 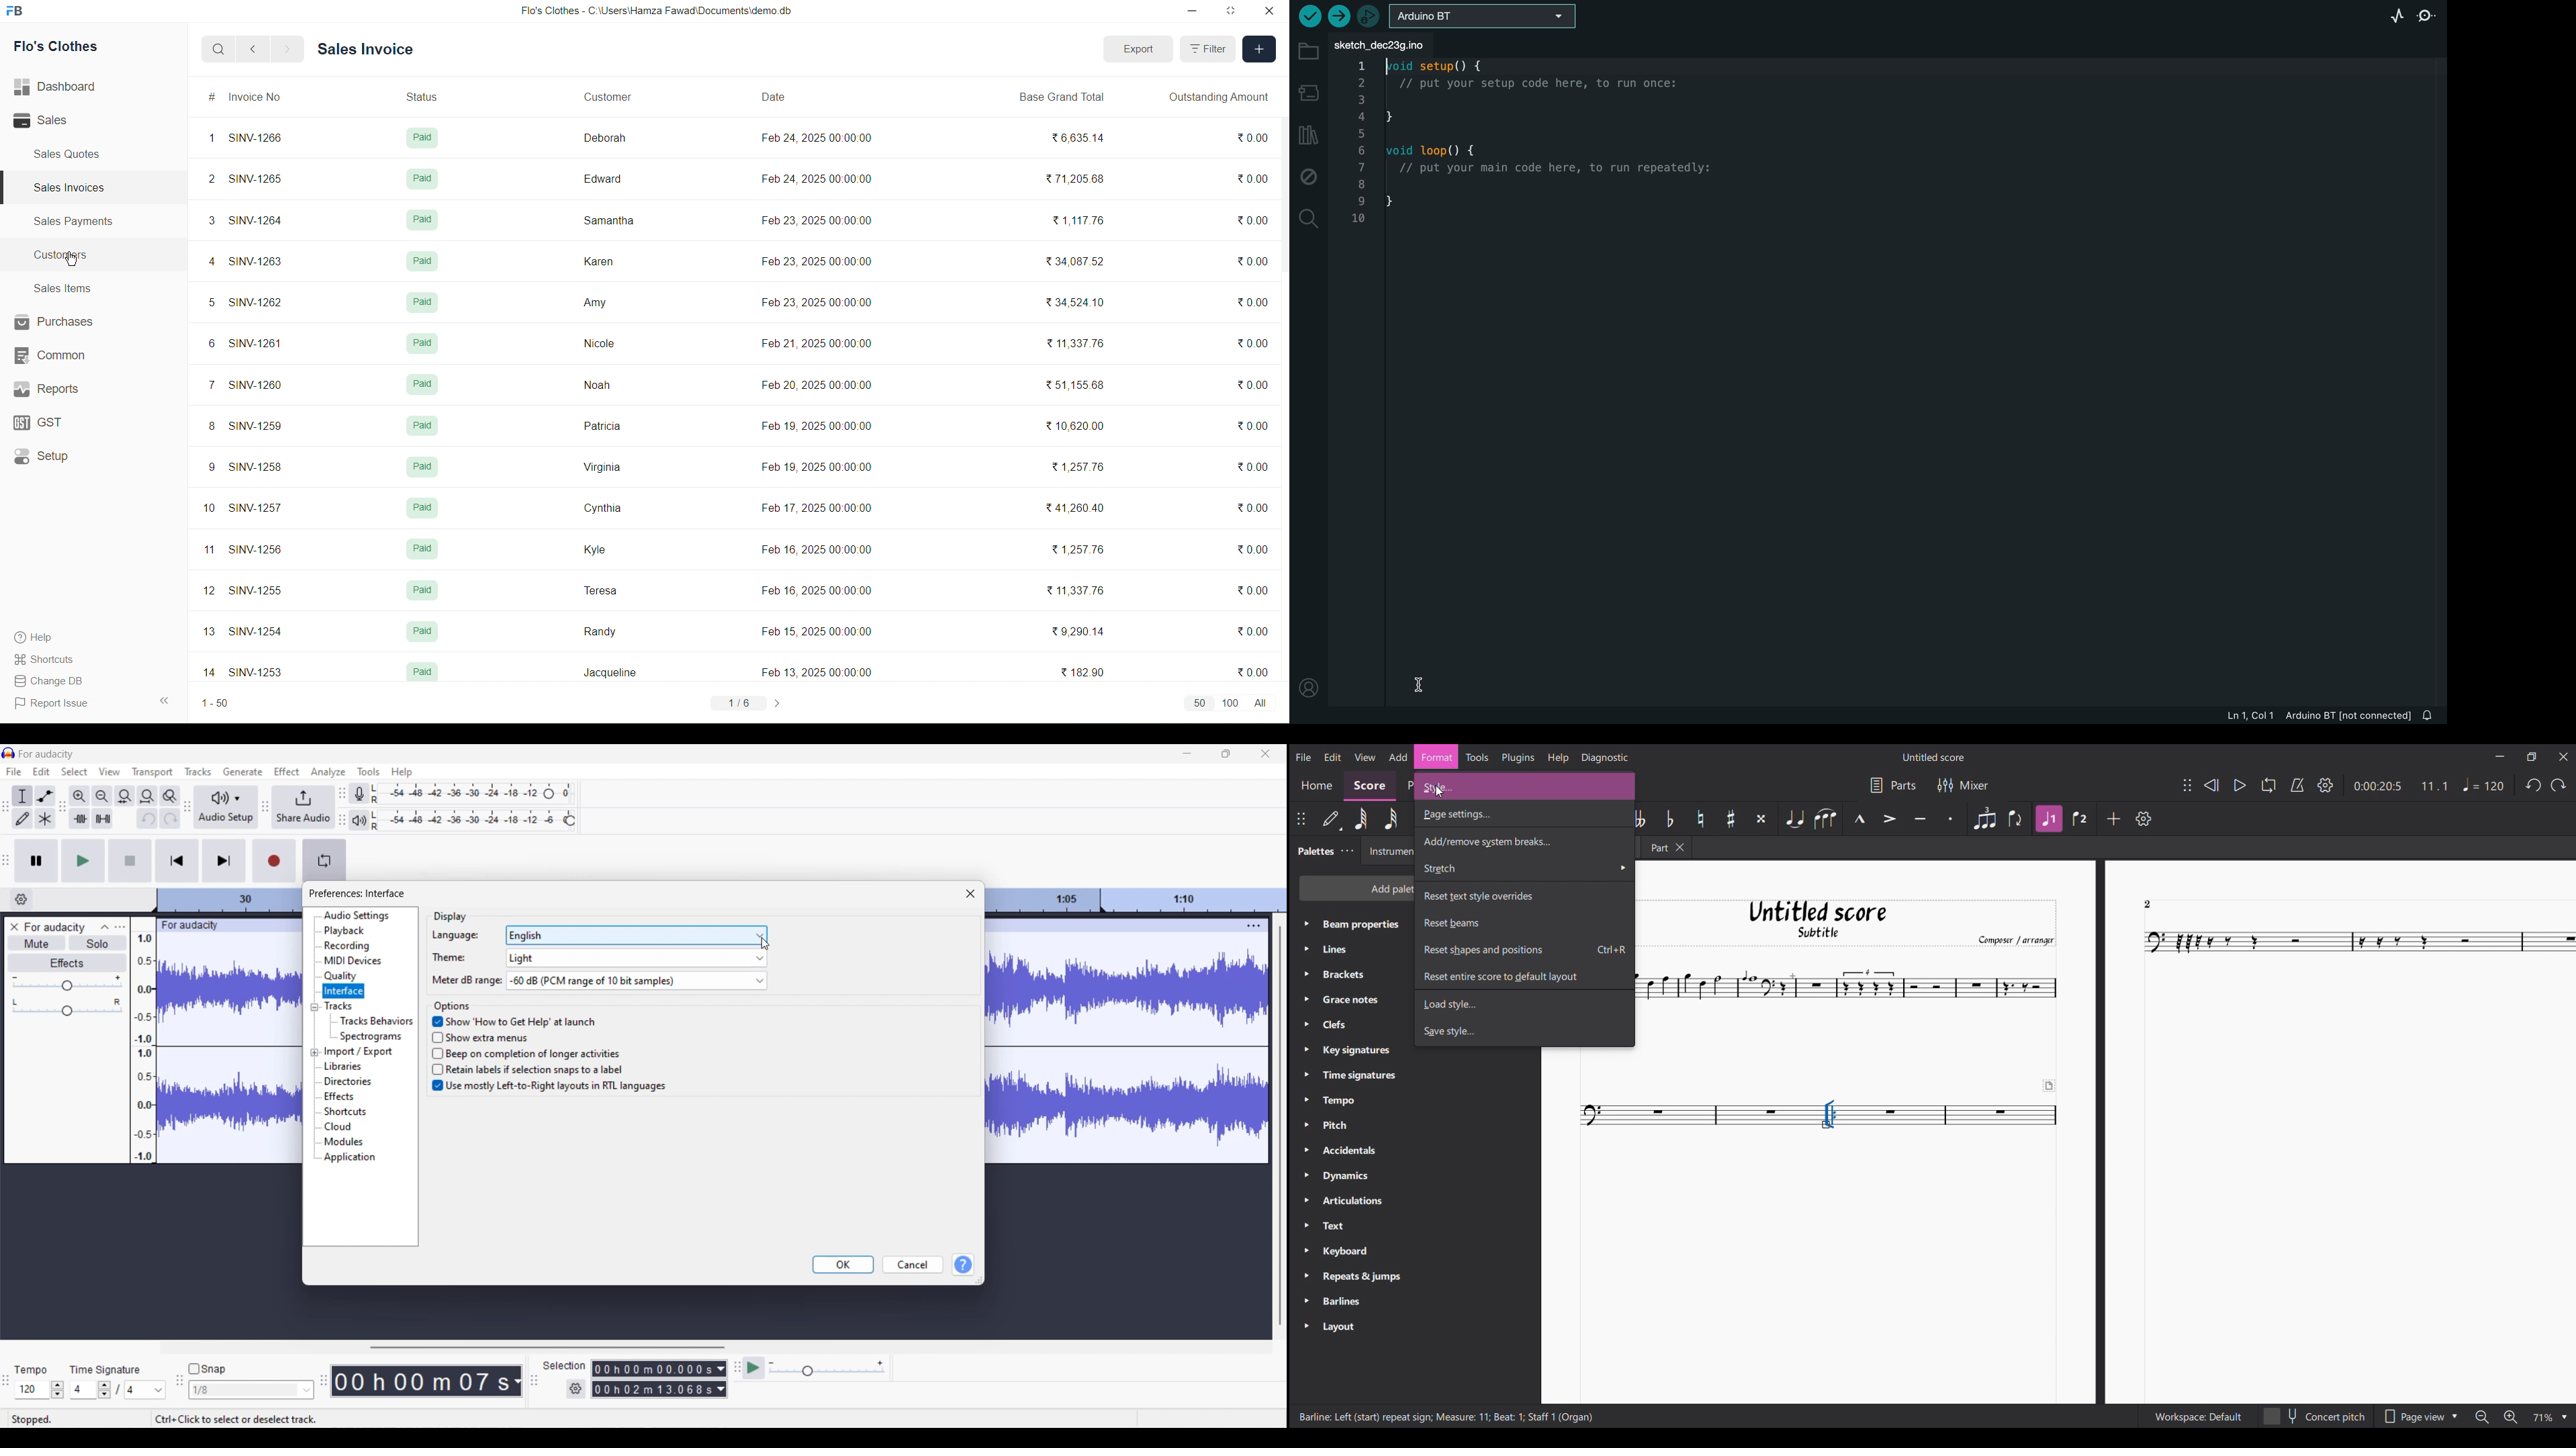 I want to click on Feb 16, 2025 00:00:00, so click(x=815, y=547).